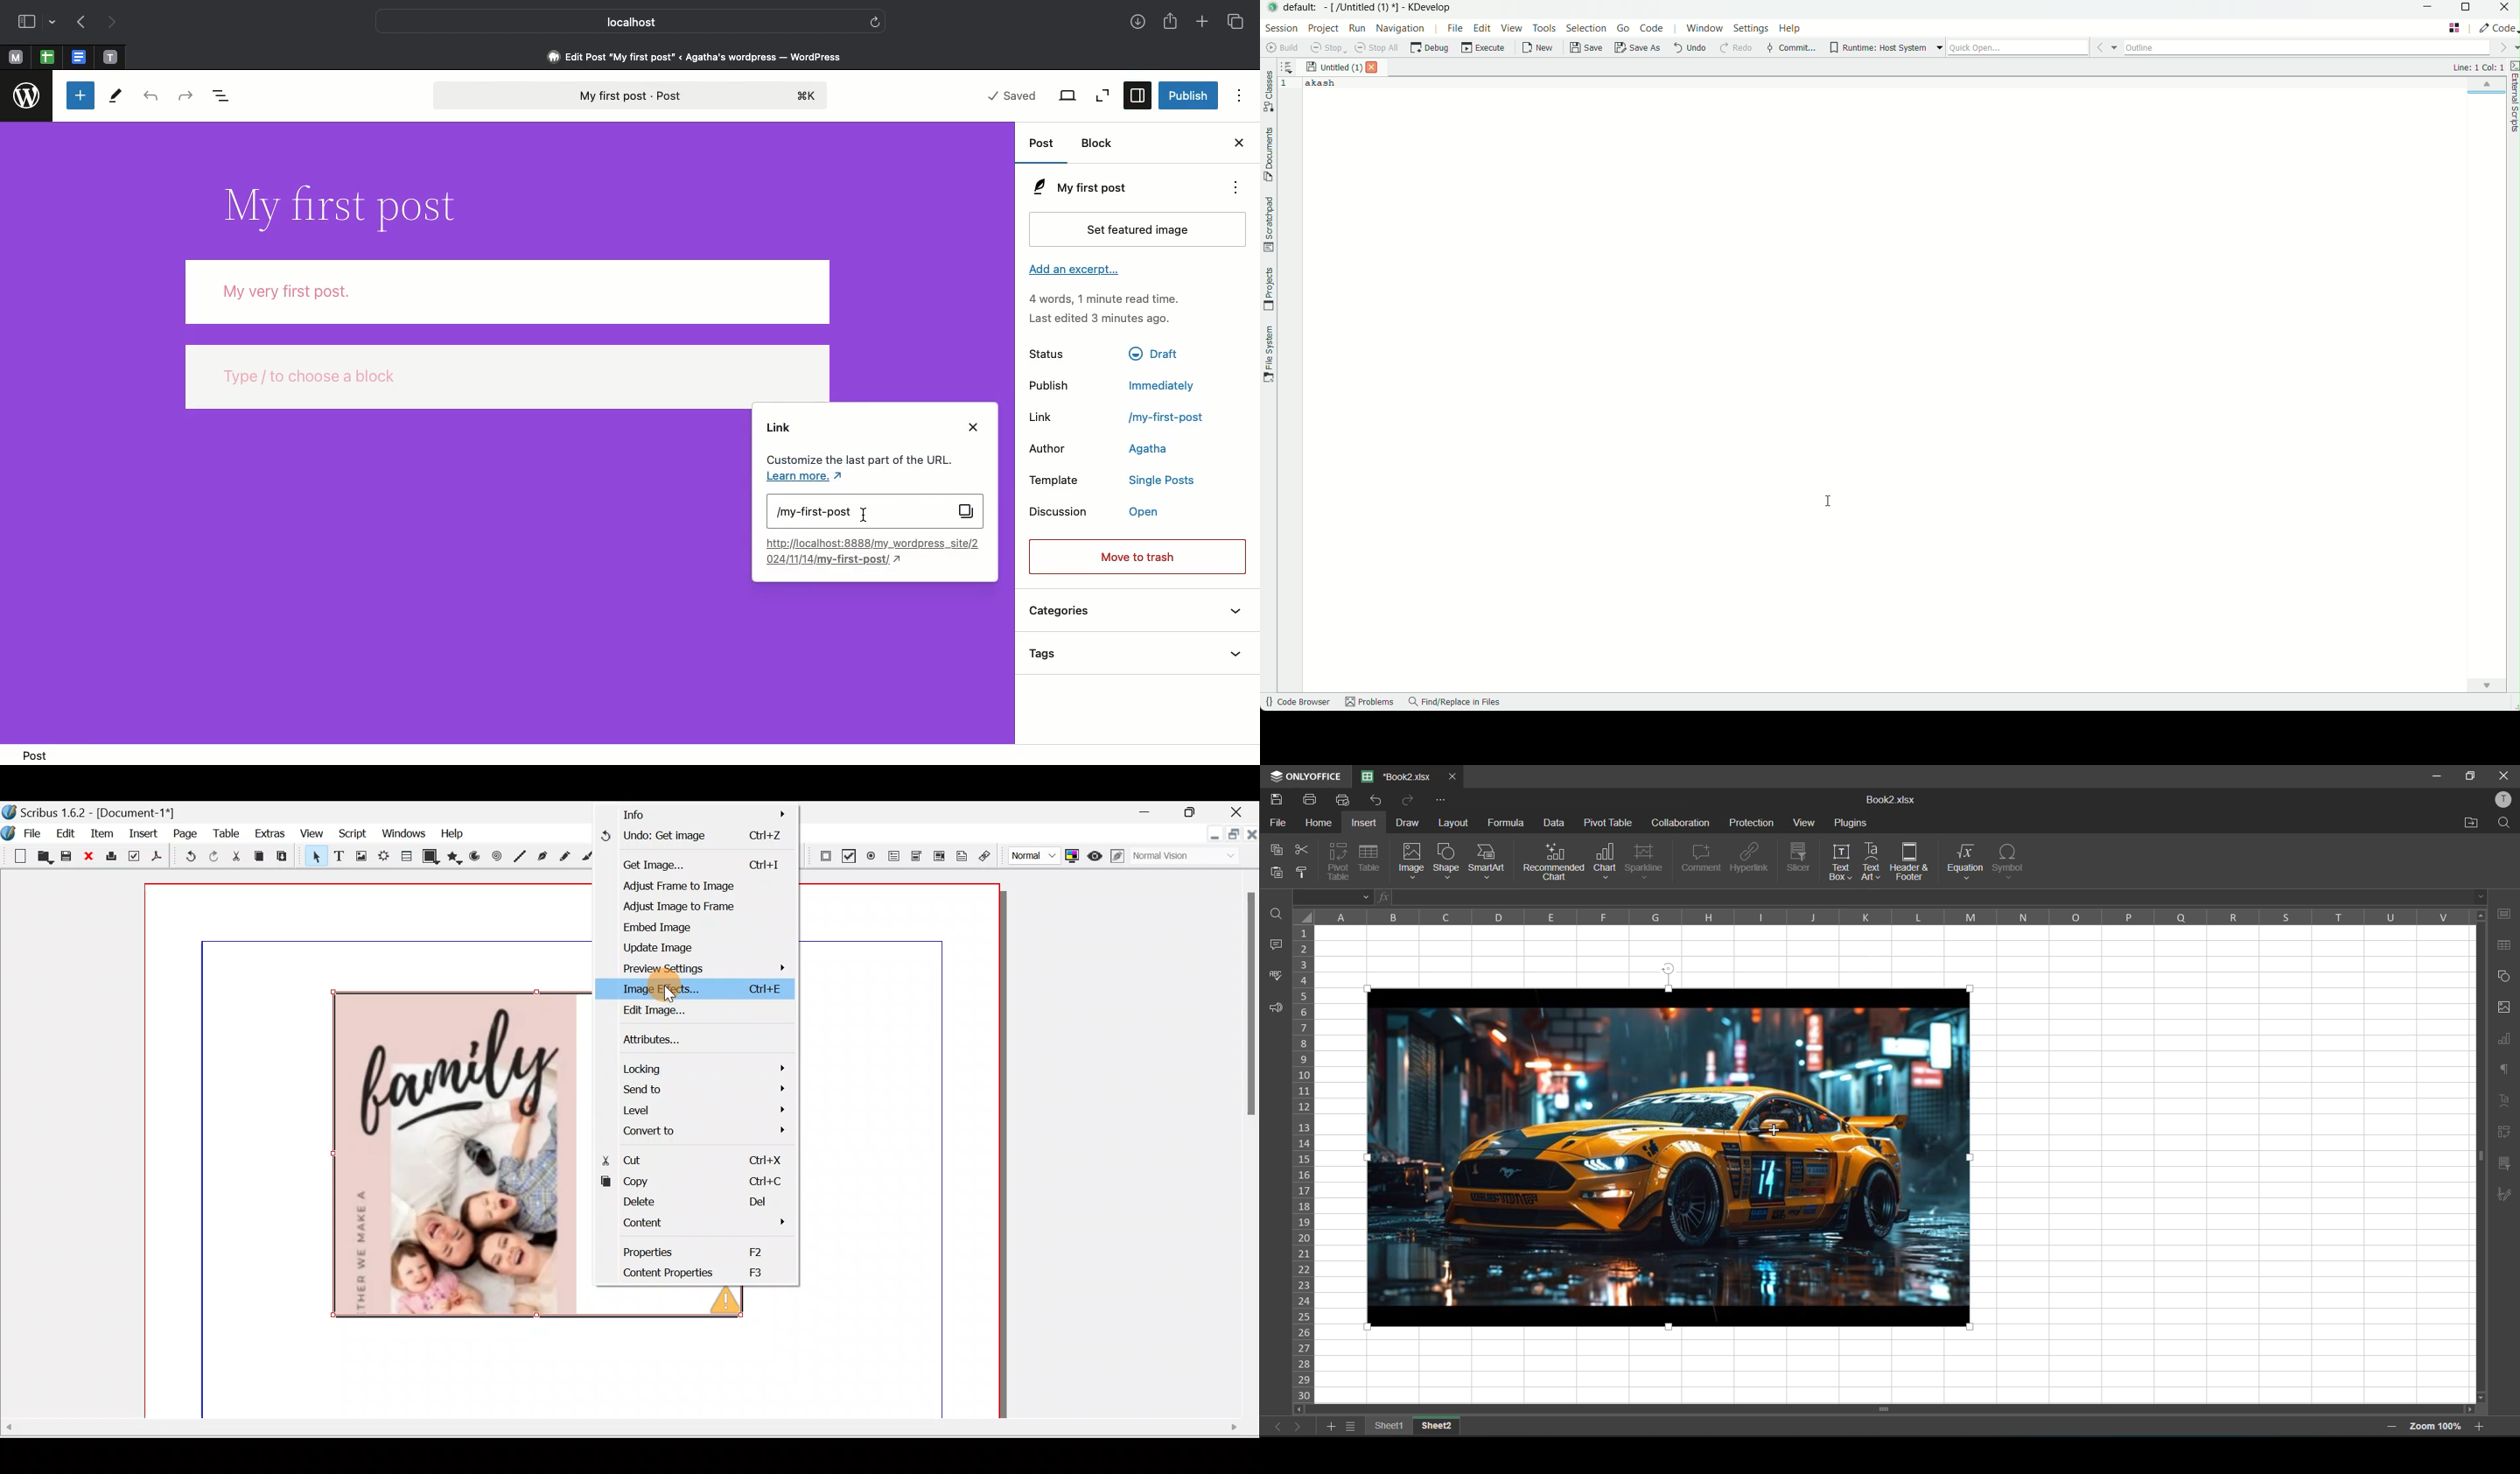  I want to click on signature, so click(2506, 1194).